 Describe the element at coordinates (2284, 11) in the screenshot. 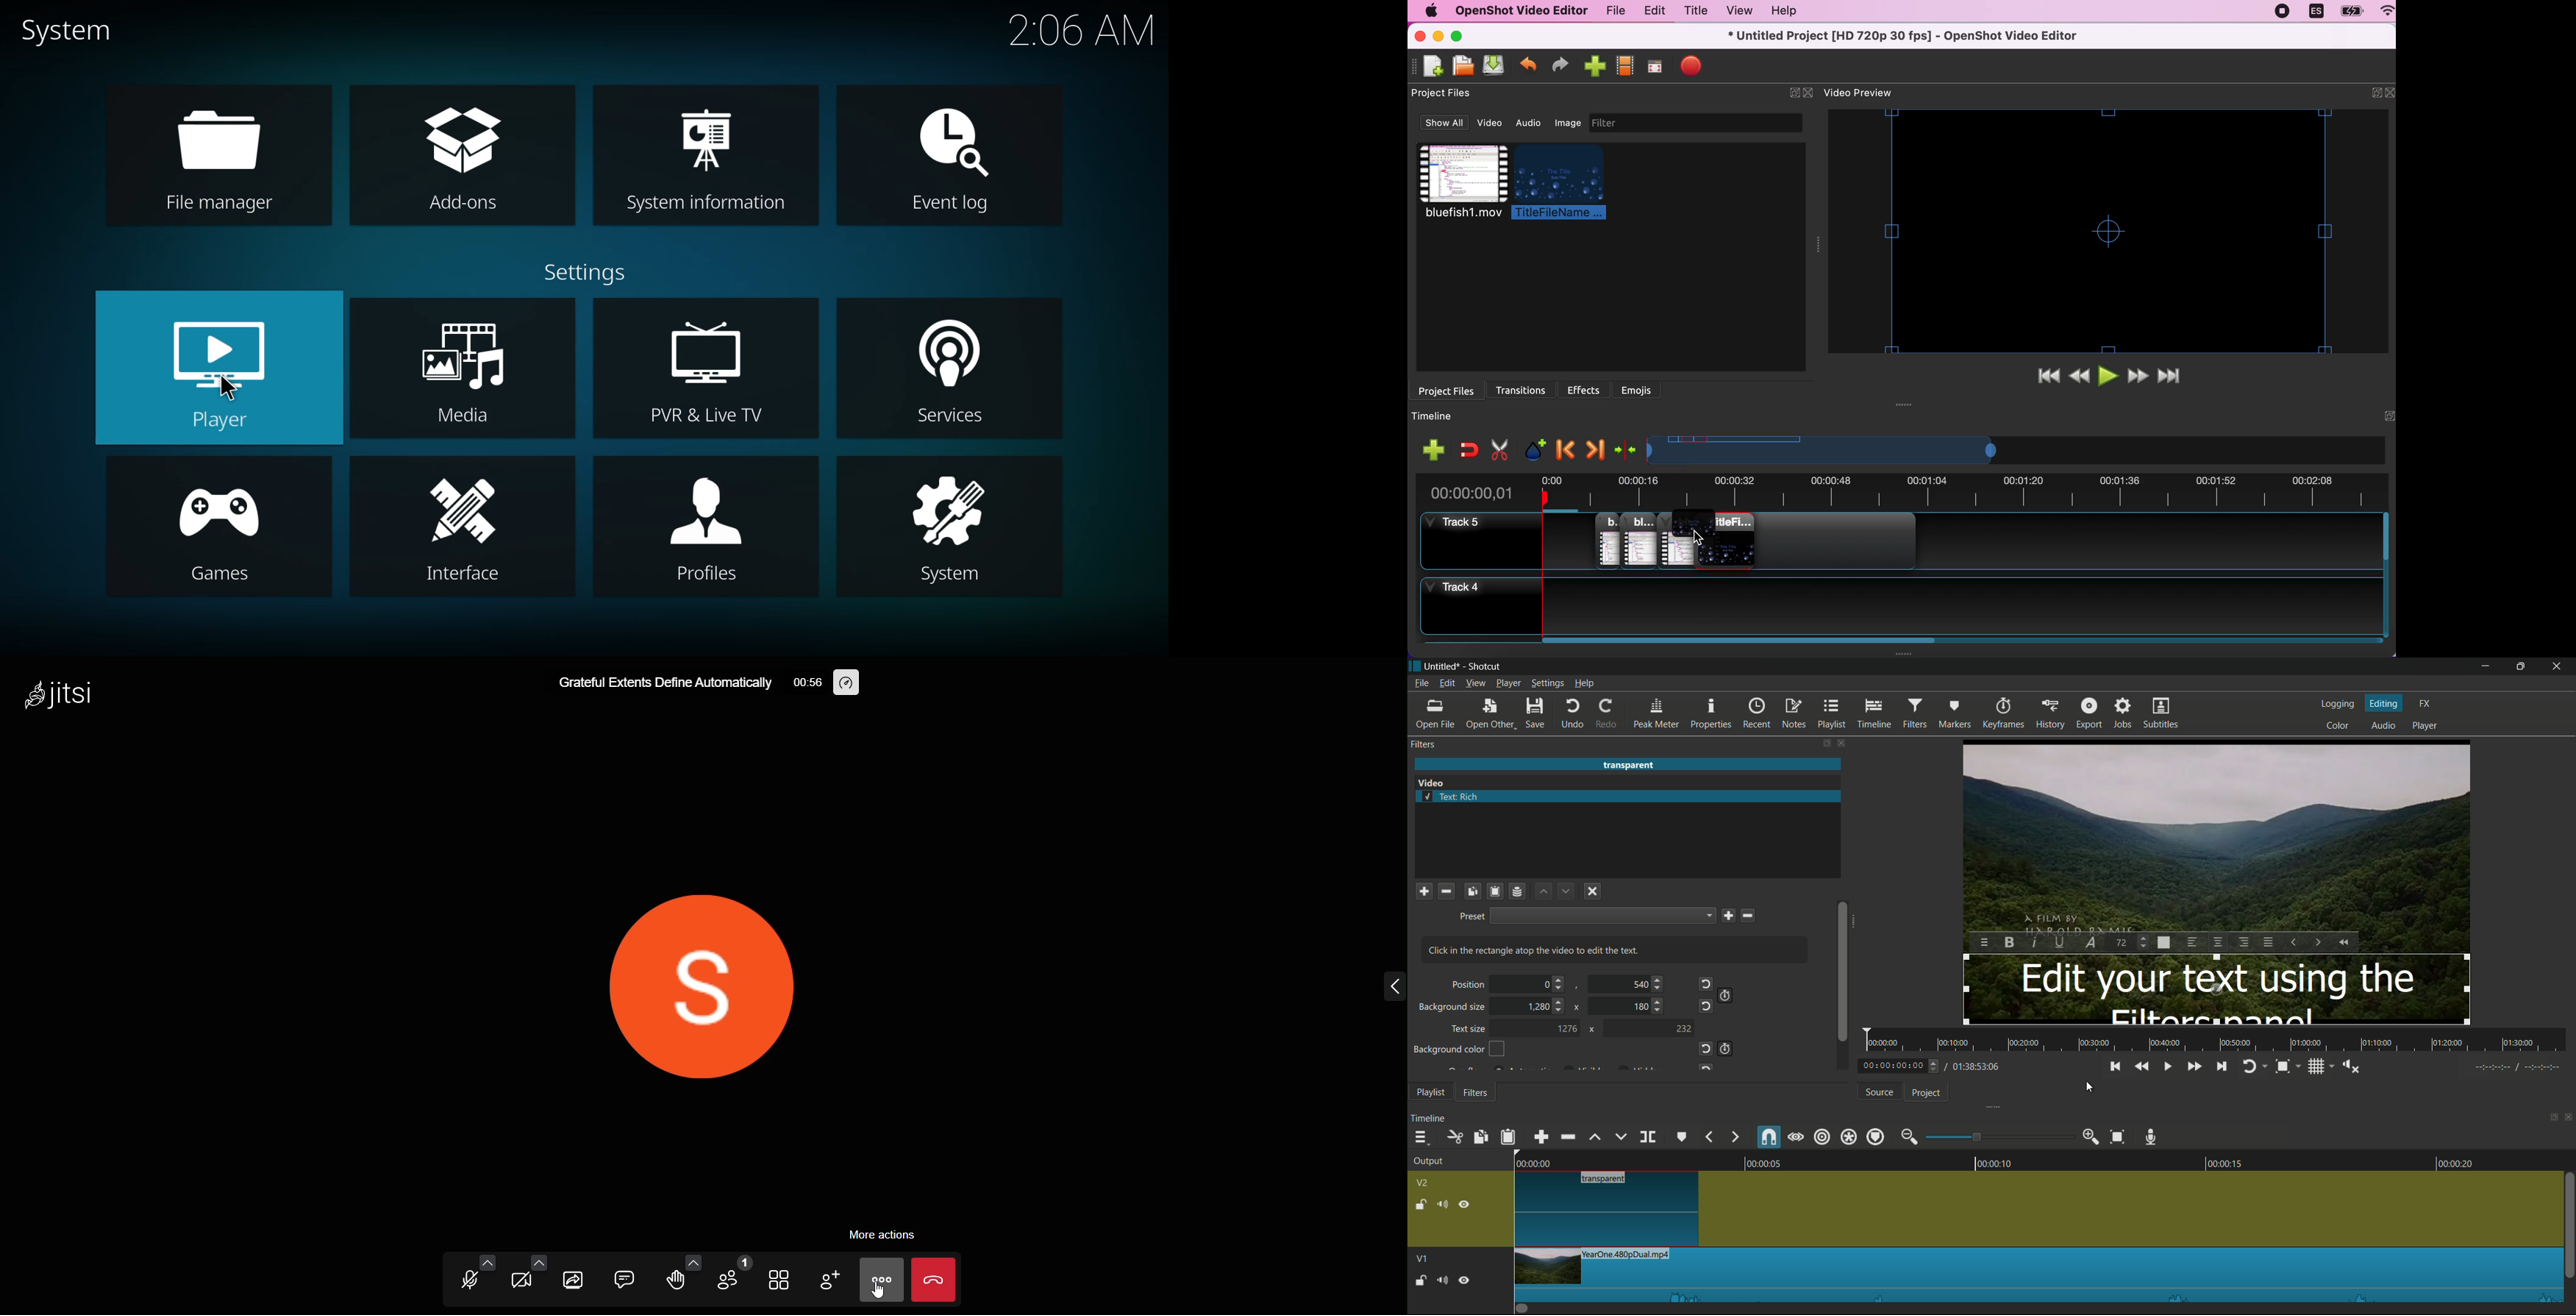

I see `recording stopped` at that location.